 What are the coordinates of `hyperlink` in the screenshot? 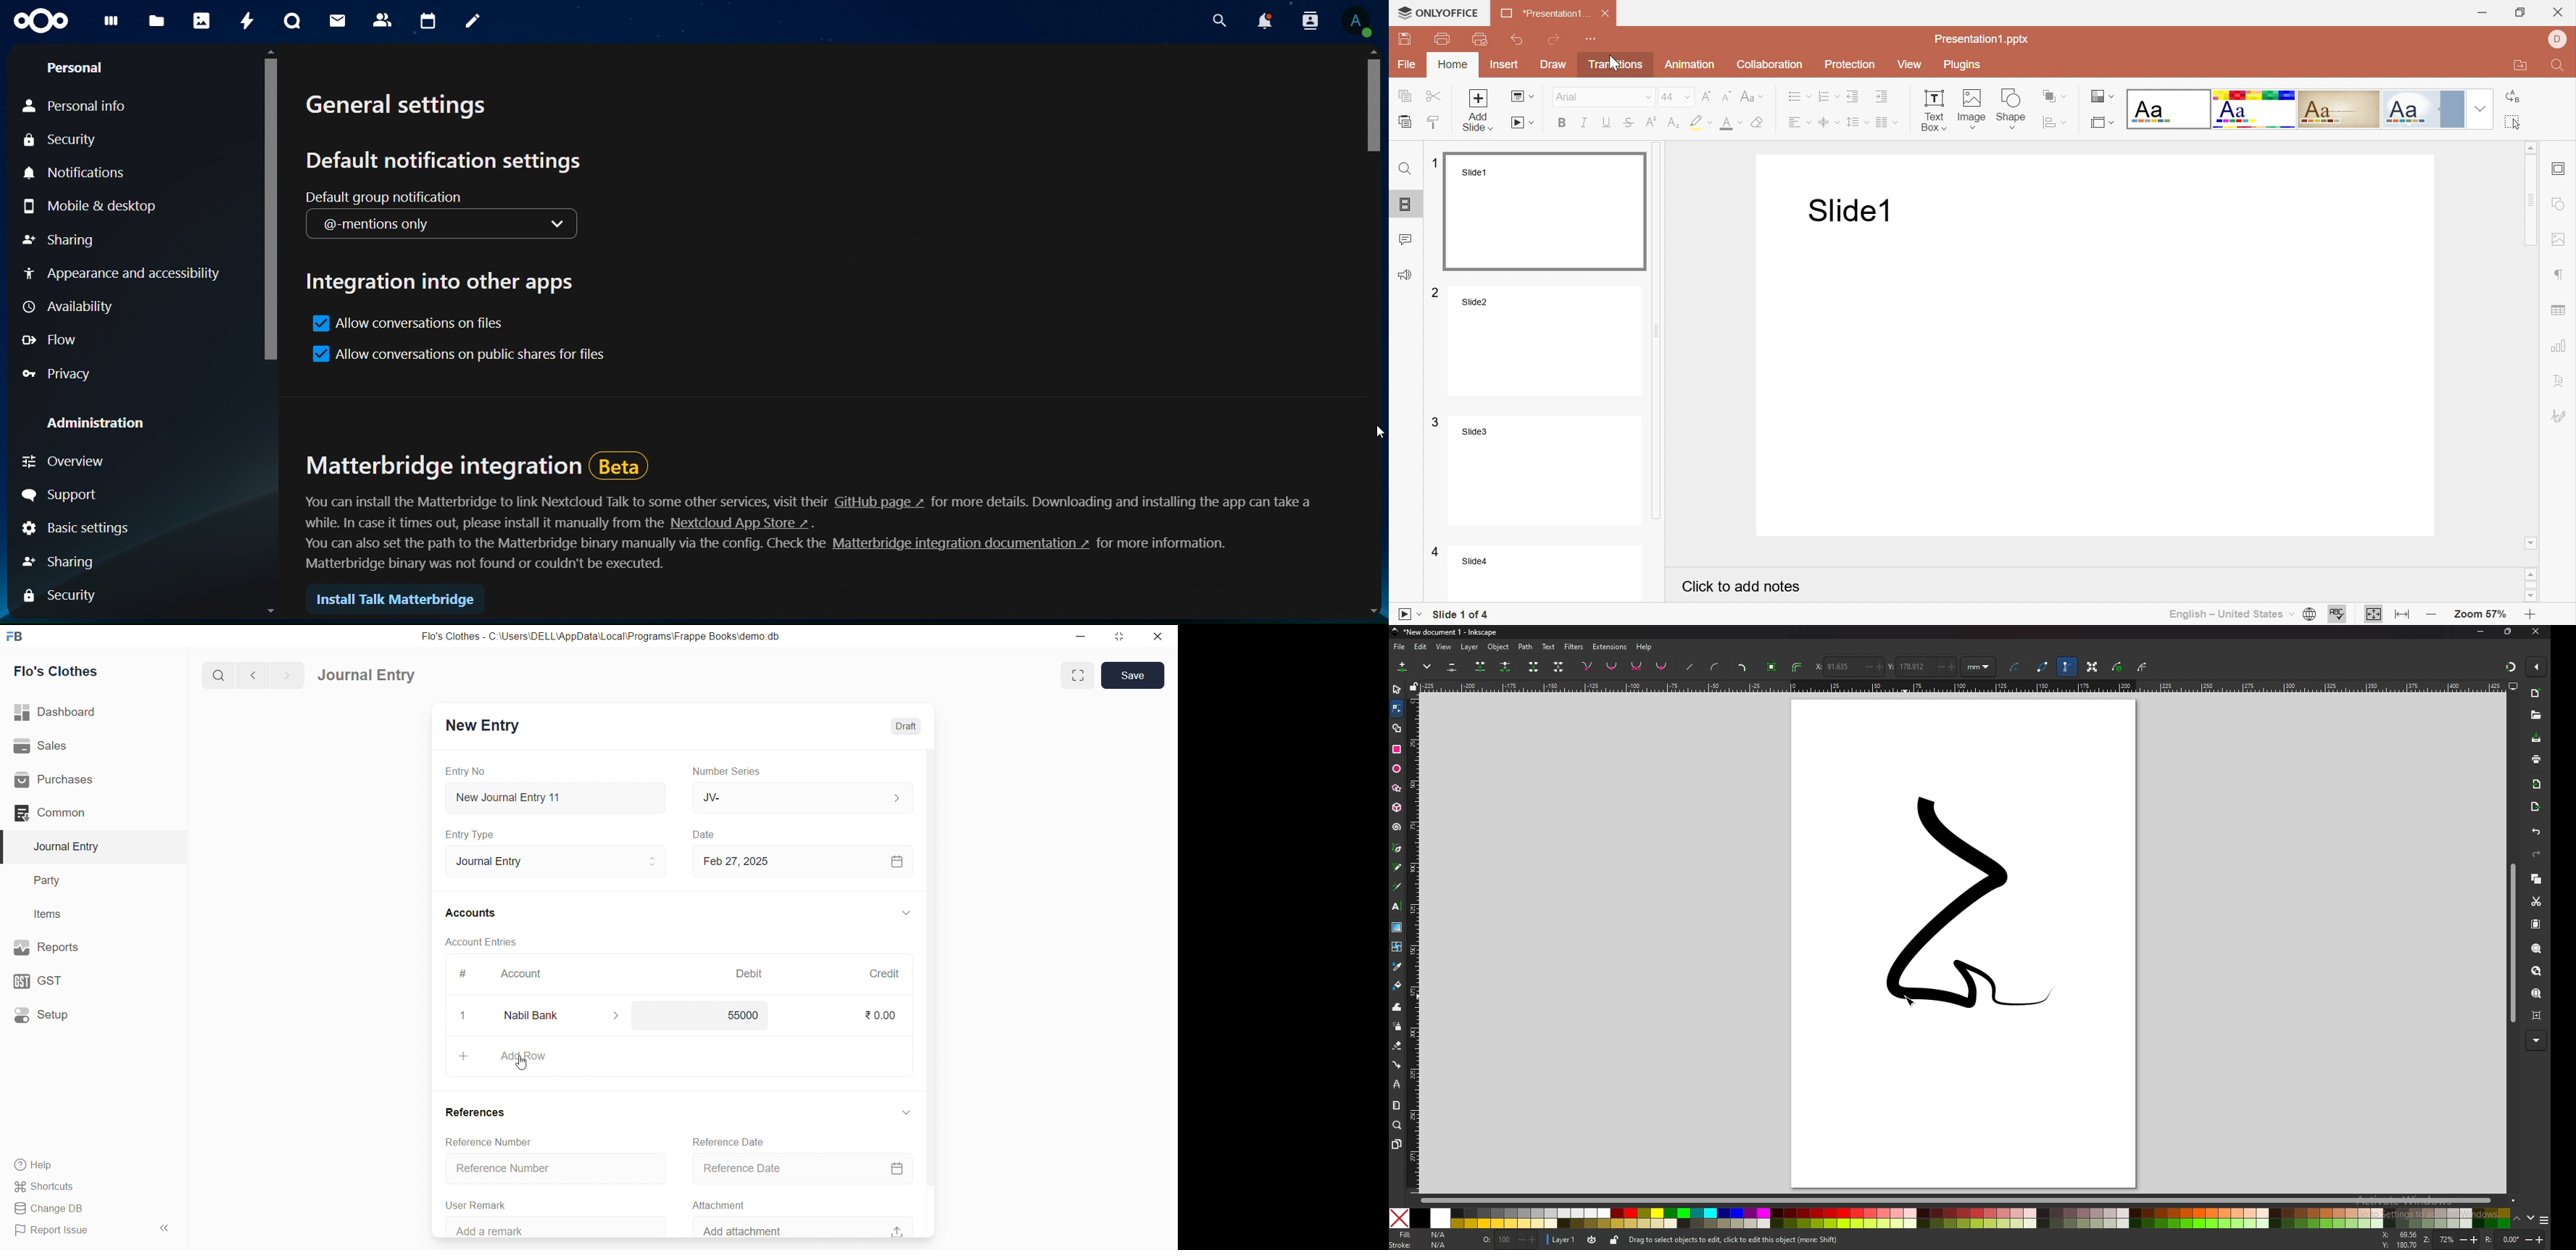 It's located at (743, 522).